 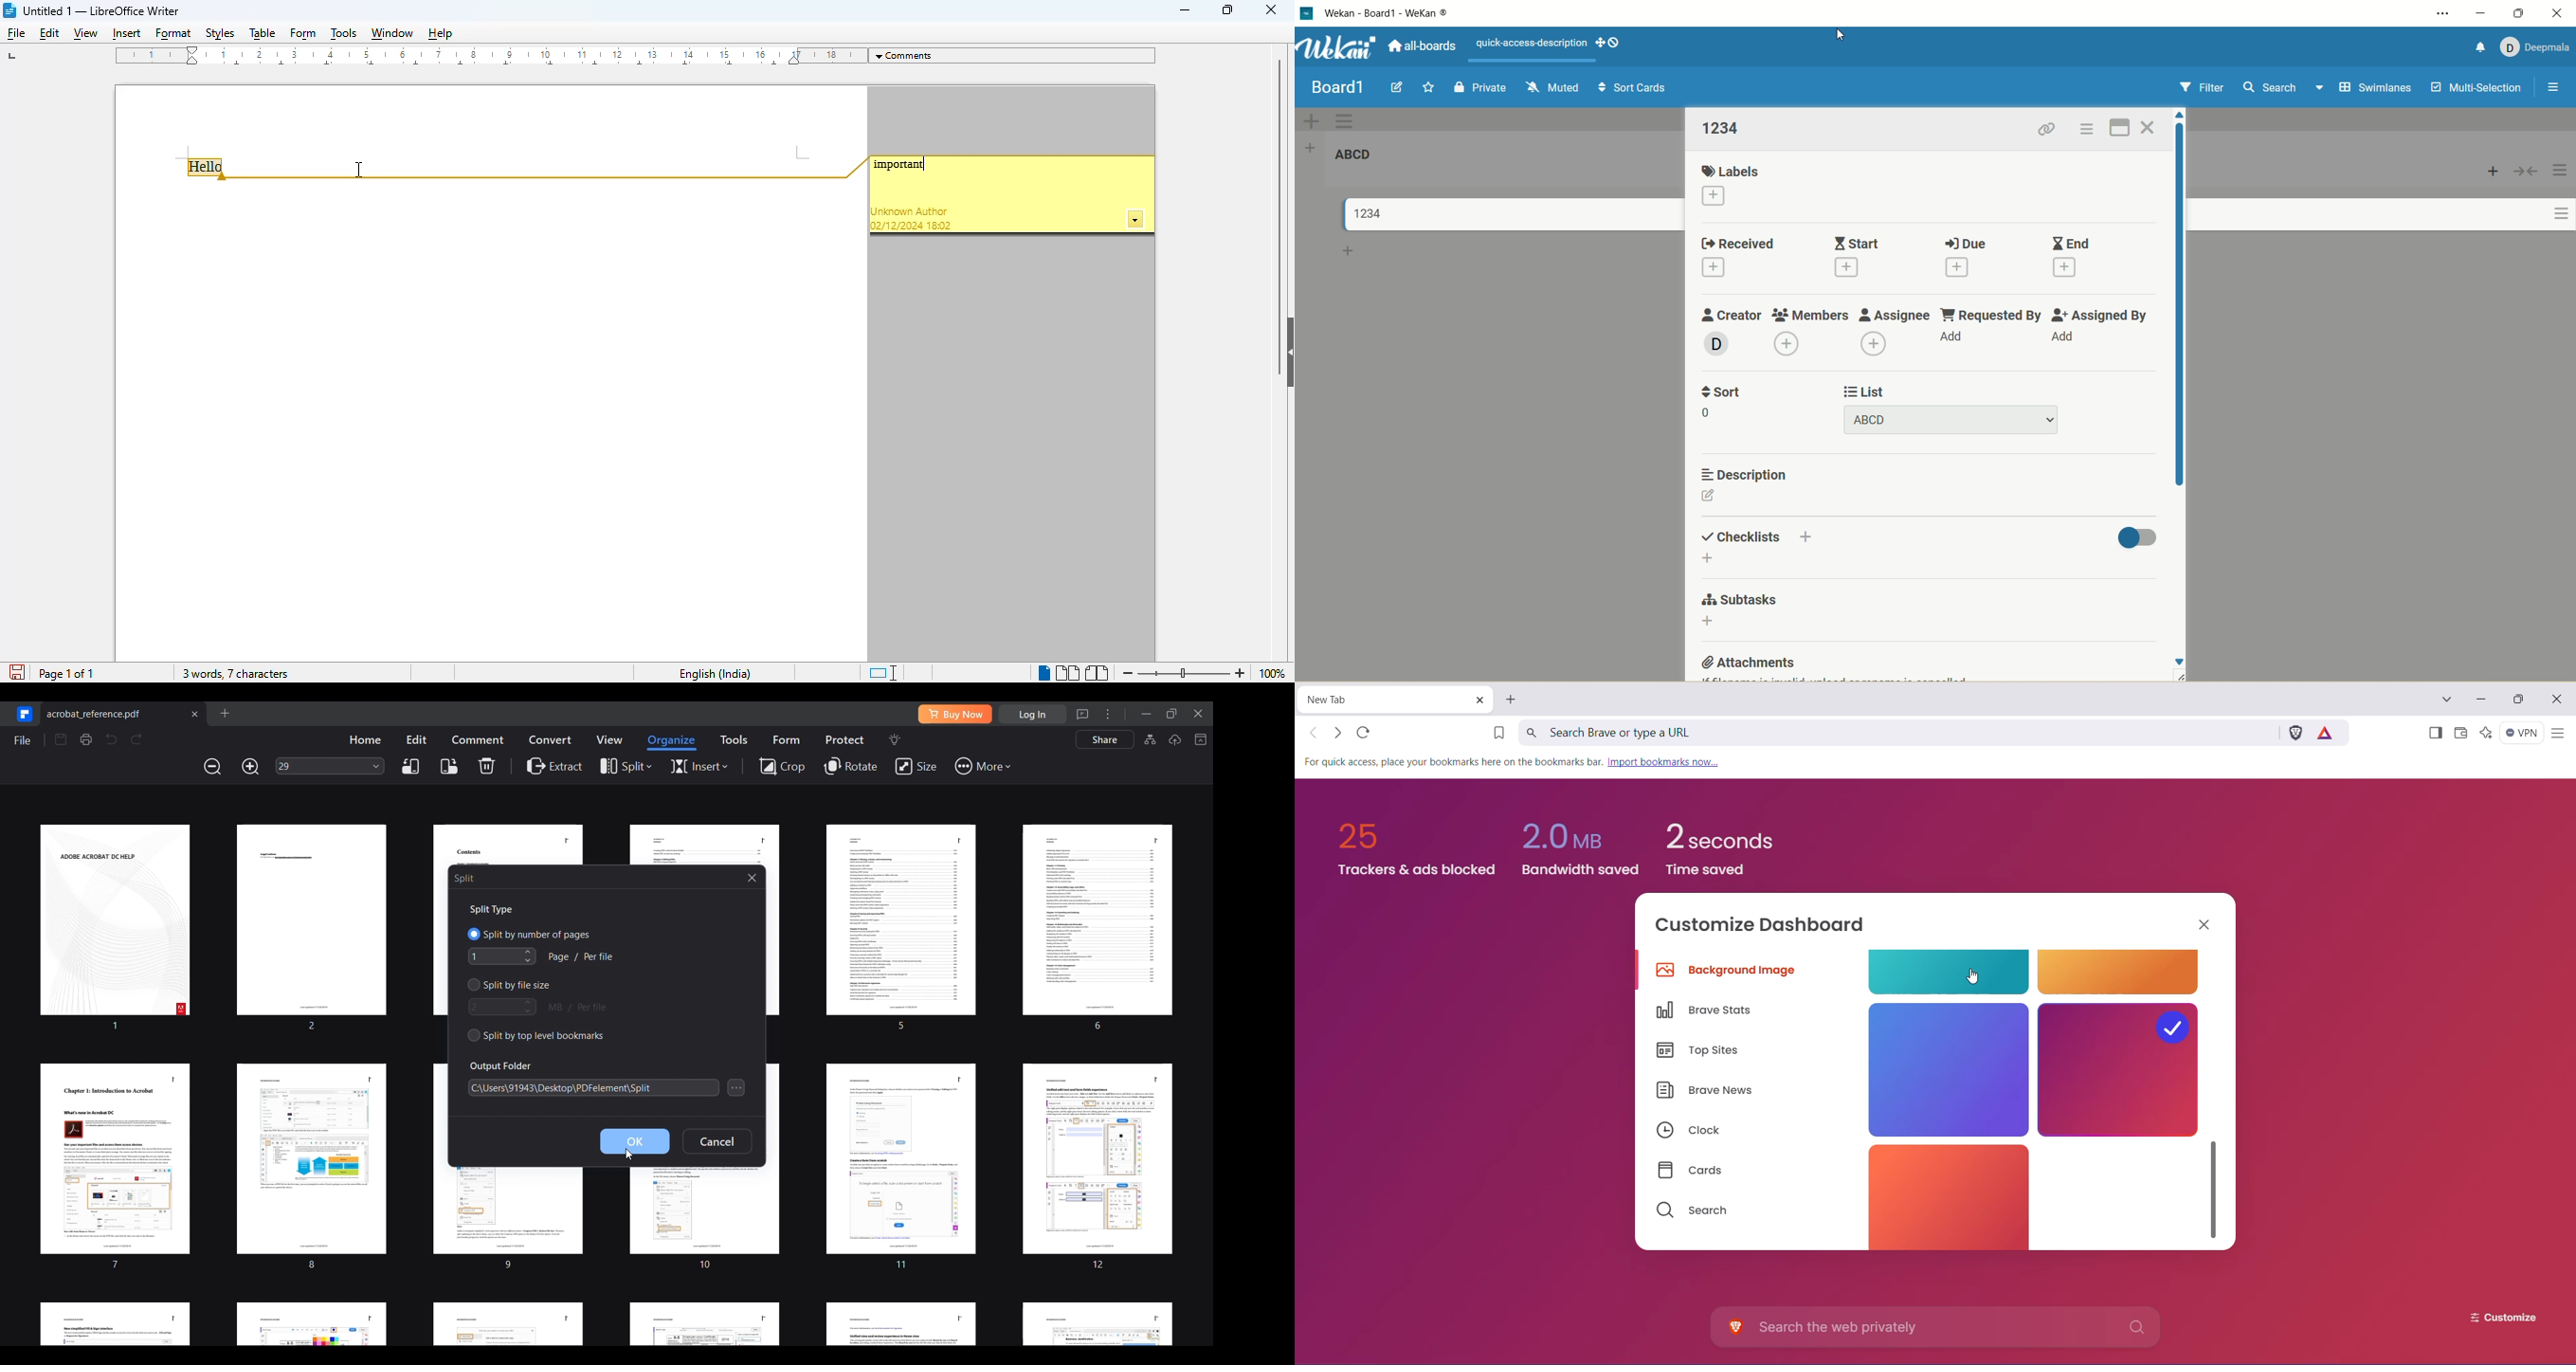 I want to click on format, so click(x=174, y=35).